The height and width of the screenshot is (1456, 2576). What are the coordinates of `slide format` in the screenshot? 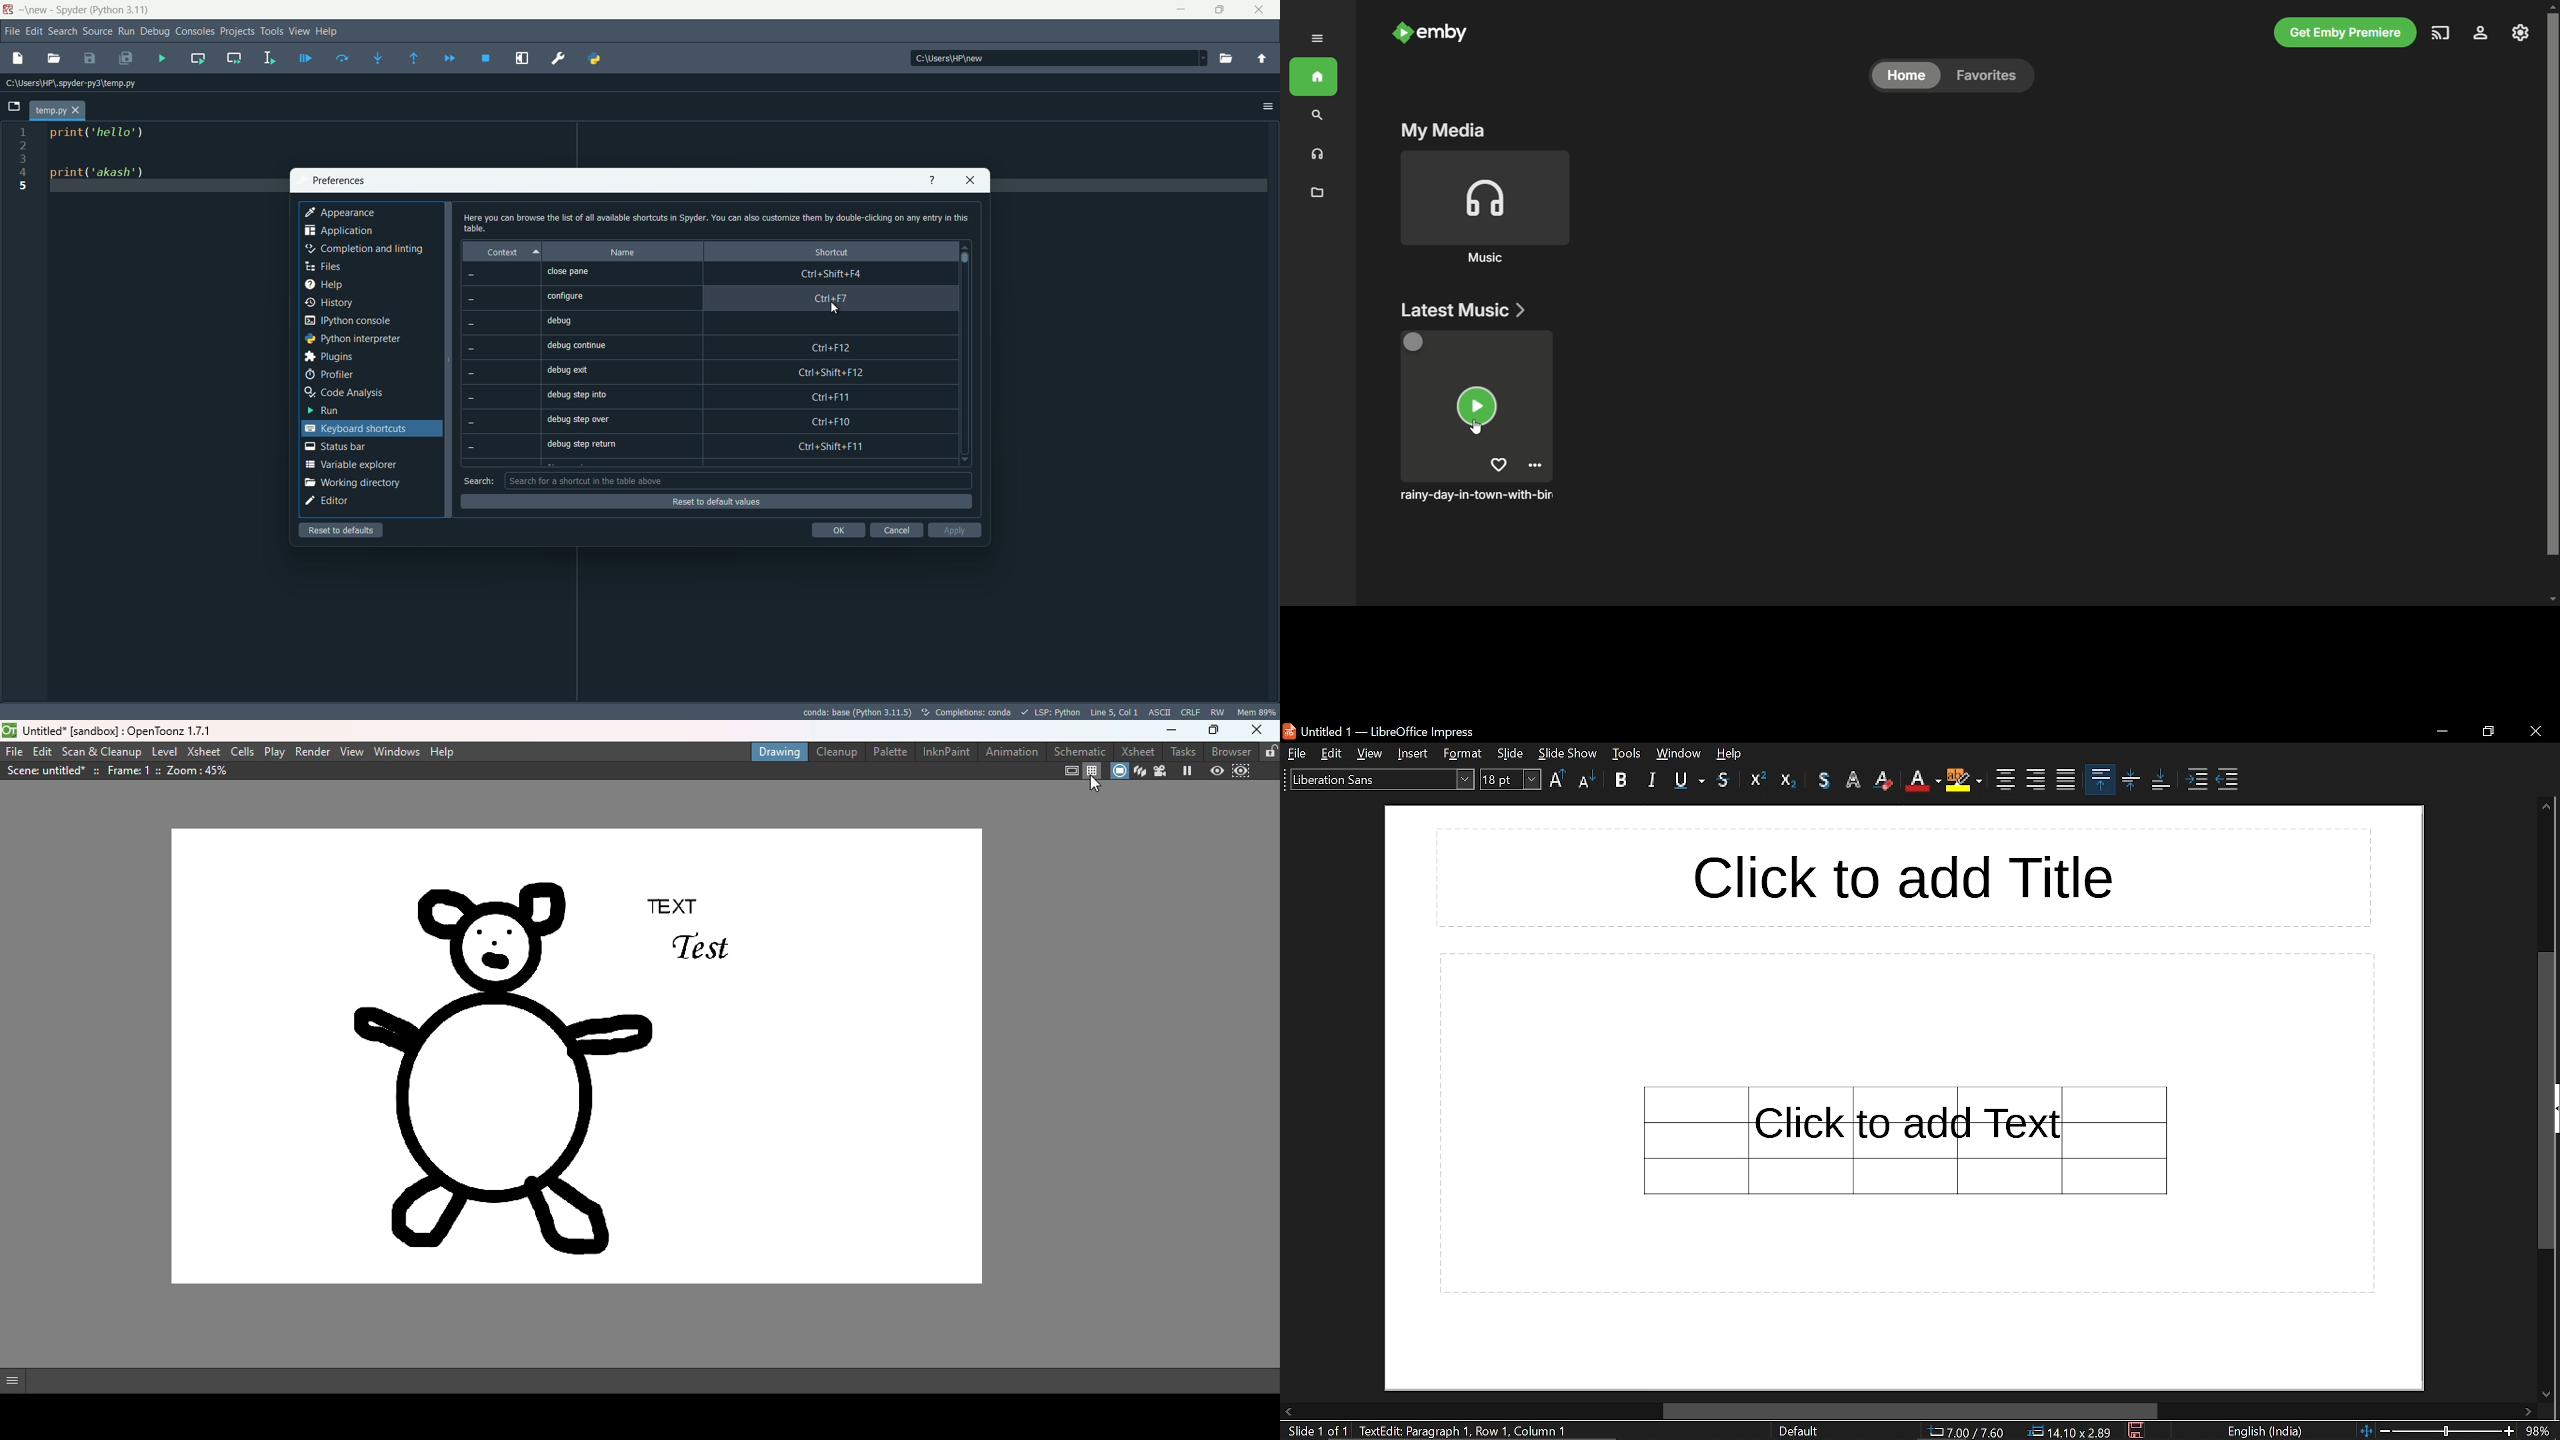 It's located at (1798, 1431).